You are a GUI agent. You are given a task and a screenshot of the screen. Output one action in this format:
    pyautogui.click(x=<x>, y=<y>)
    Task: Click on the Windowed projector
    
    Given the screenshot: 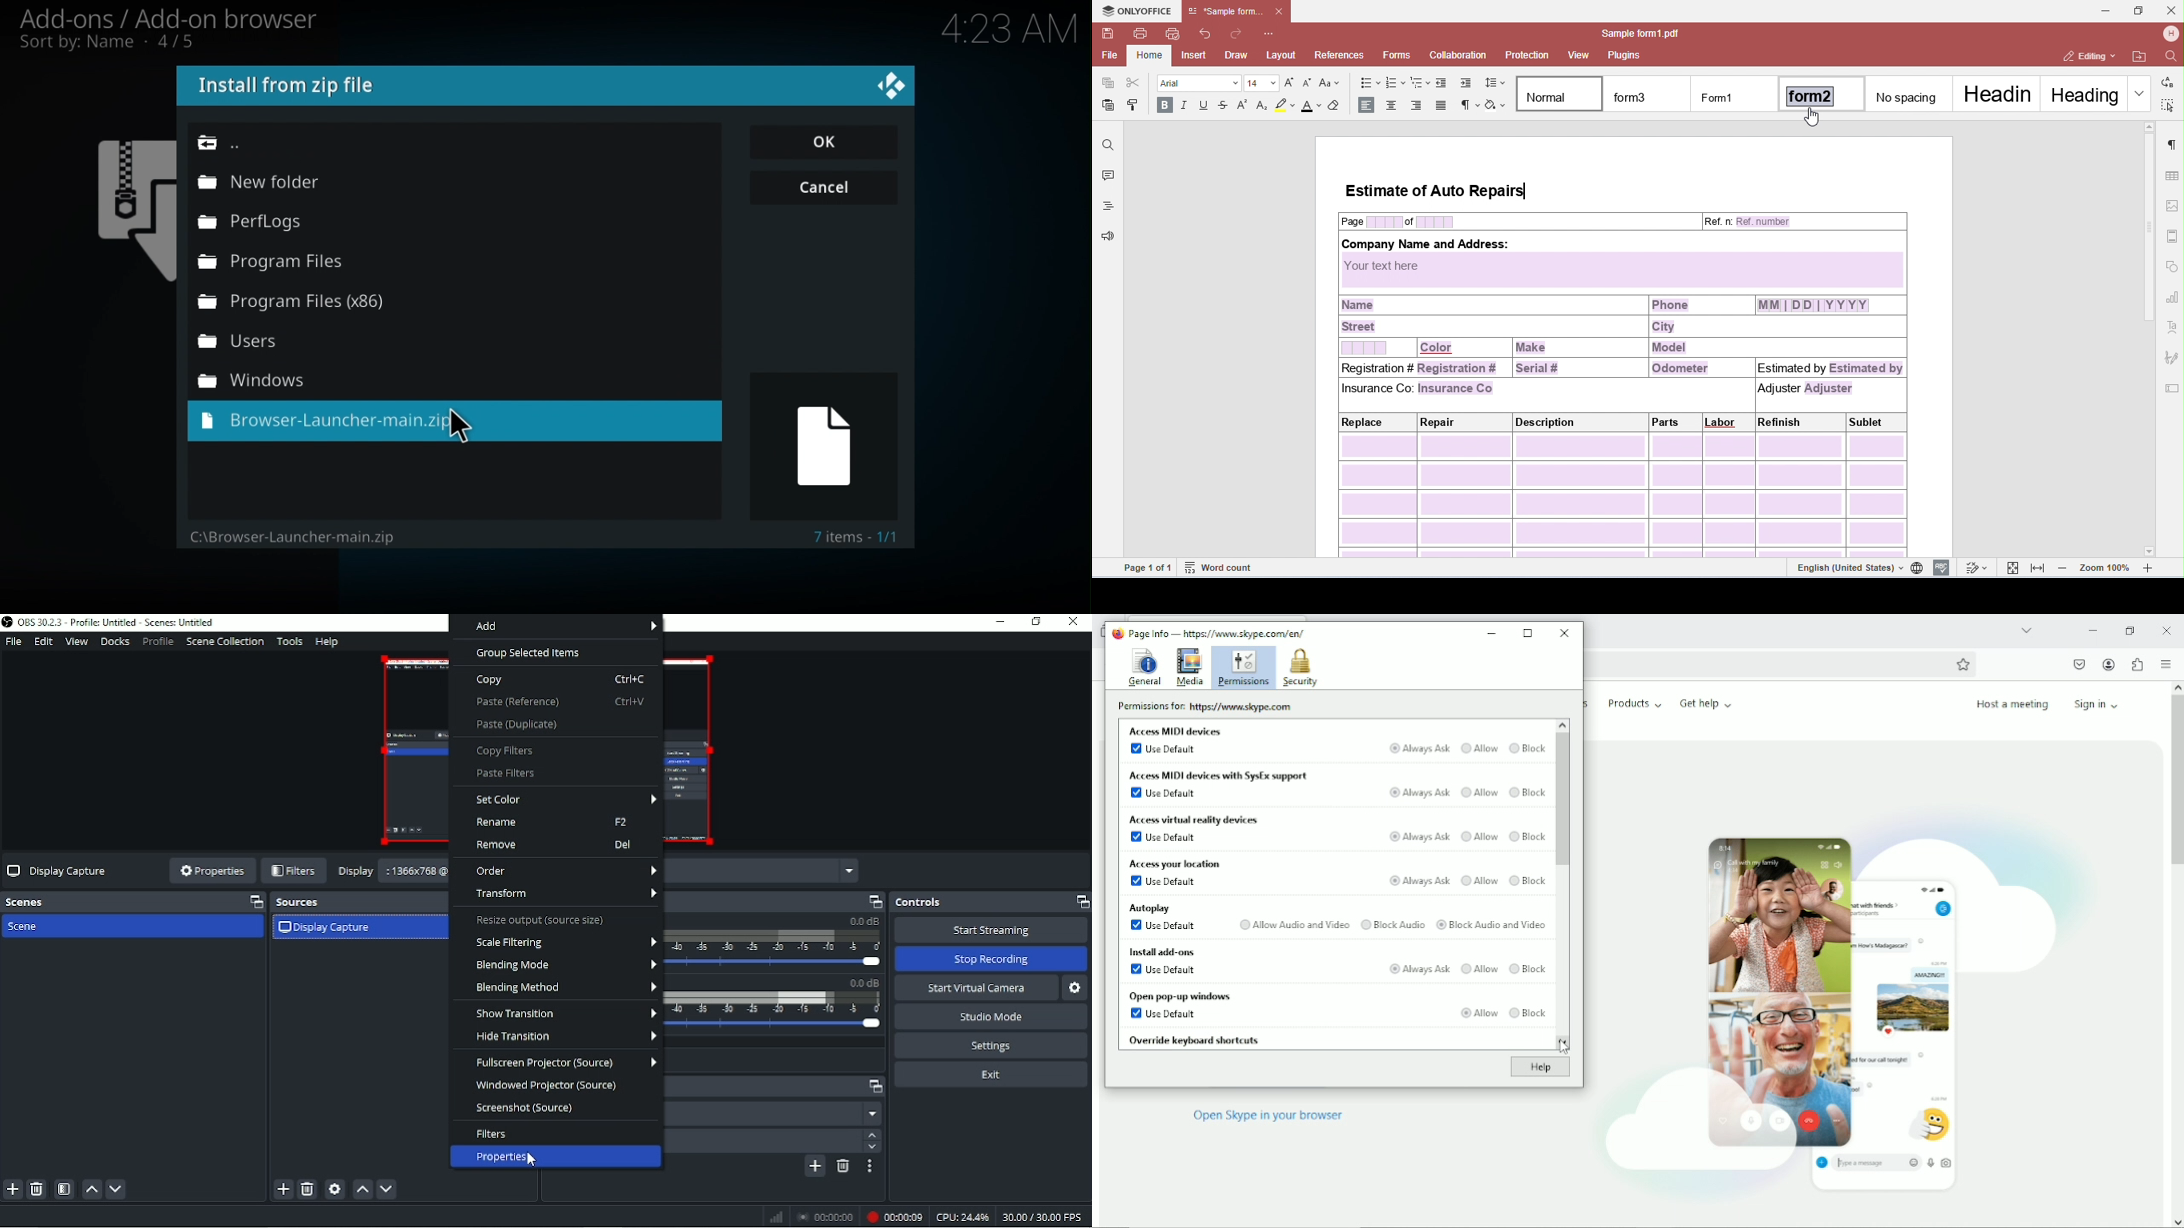 What is the action you would take?
    pyautogui.click(x=547, y=1086)
    